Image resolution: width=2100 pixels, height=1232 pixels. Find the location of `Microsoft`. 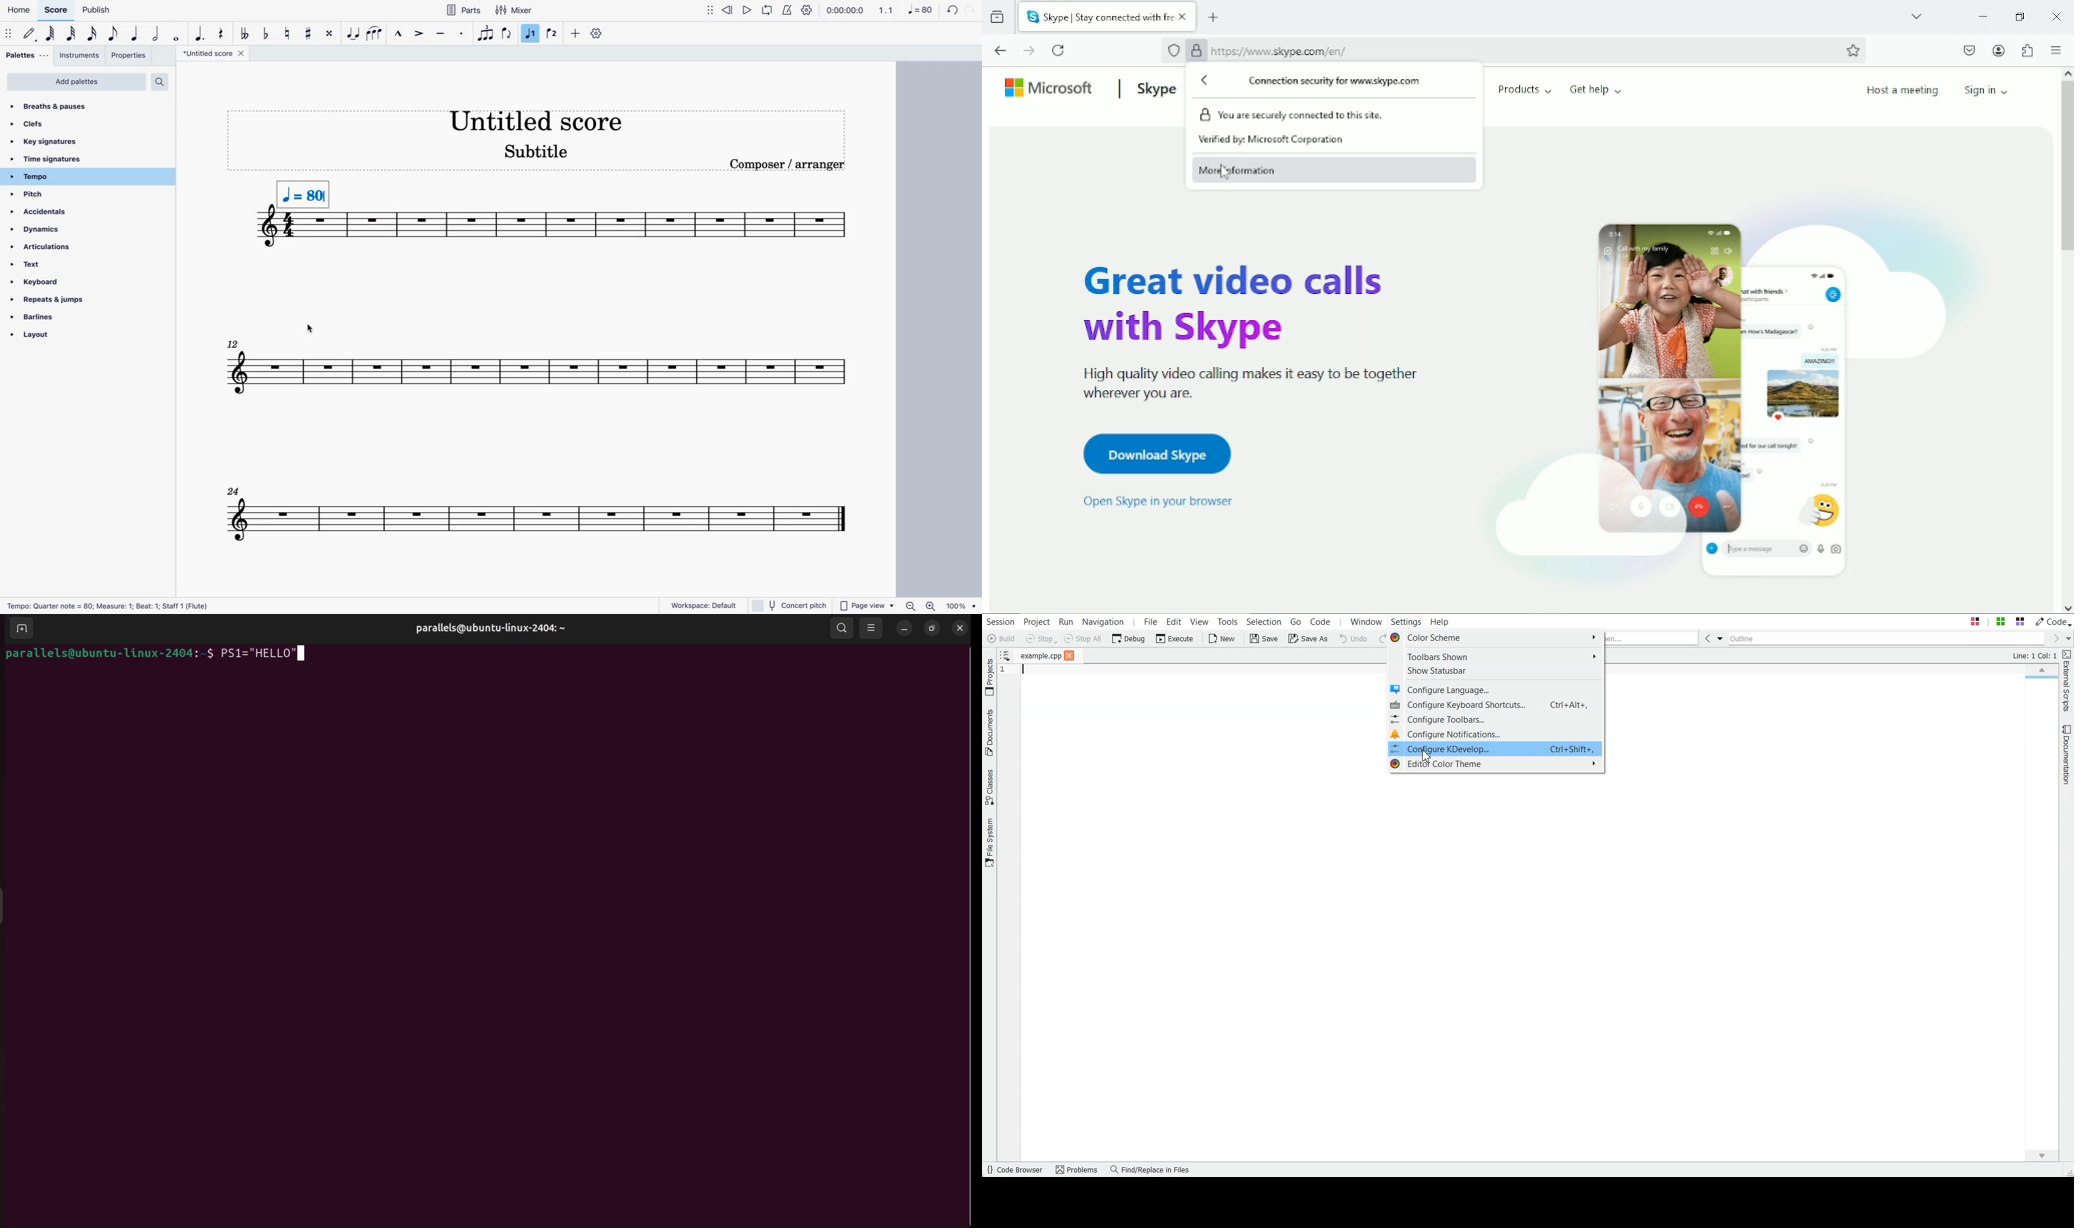

Microsoft is located at coordinates (1050, 87).